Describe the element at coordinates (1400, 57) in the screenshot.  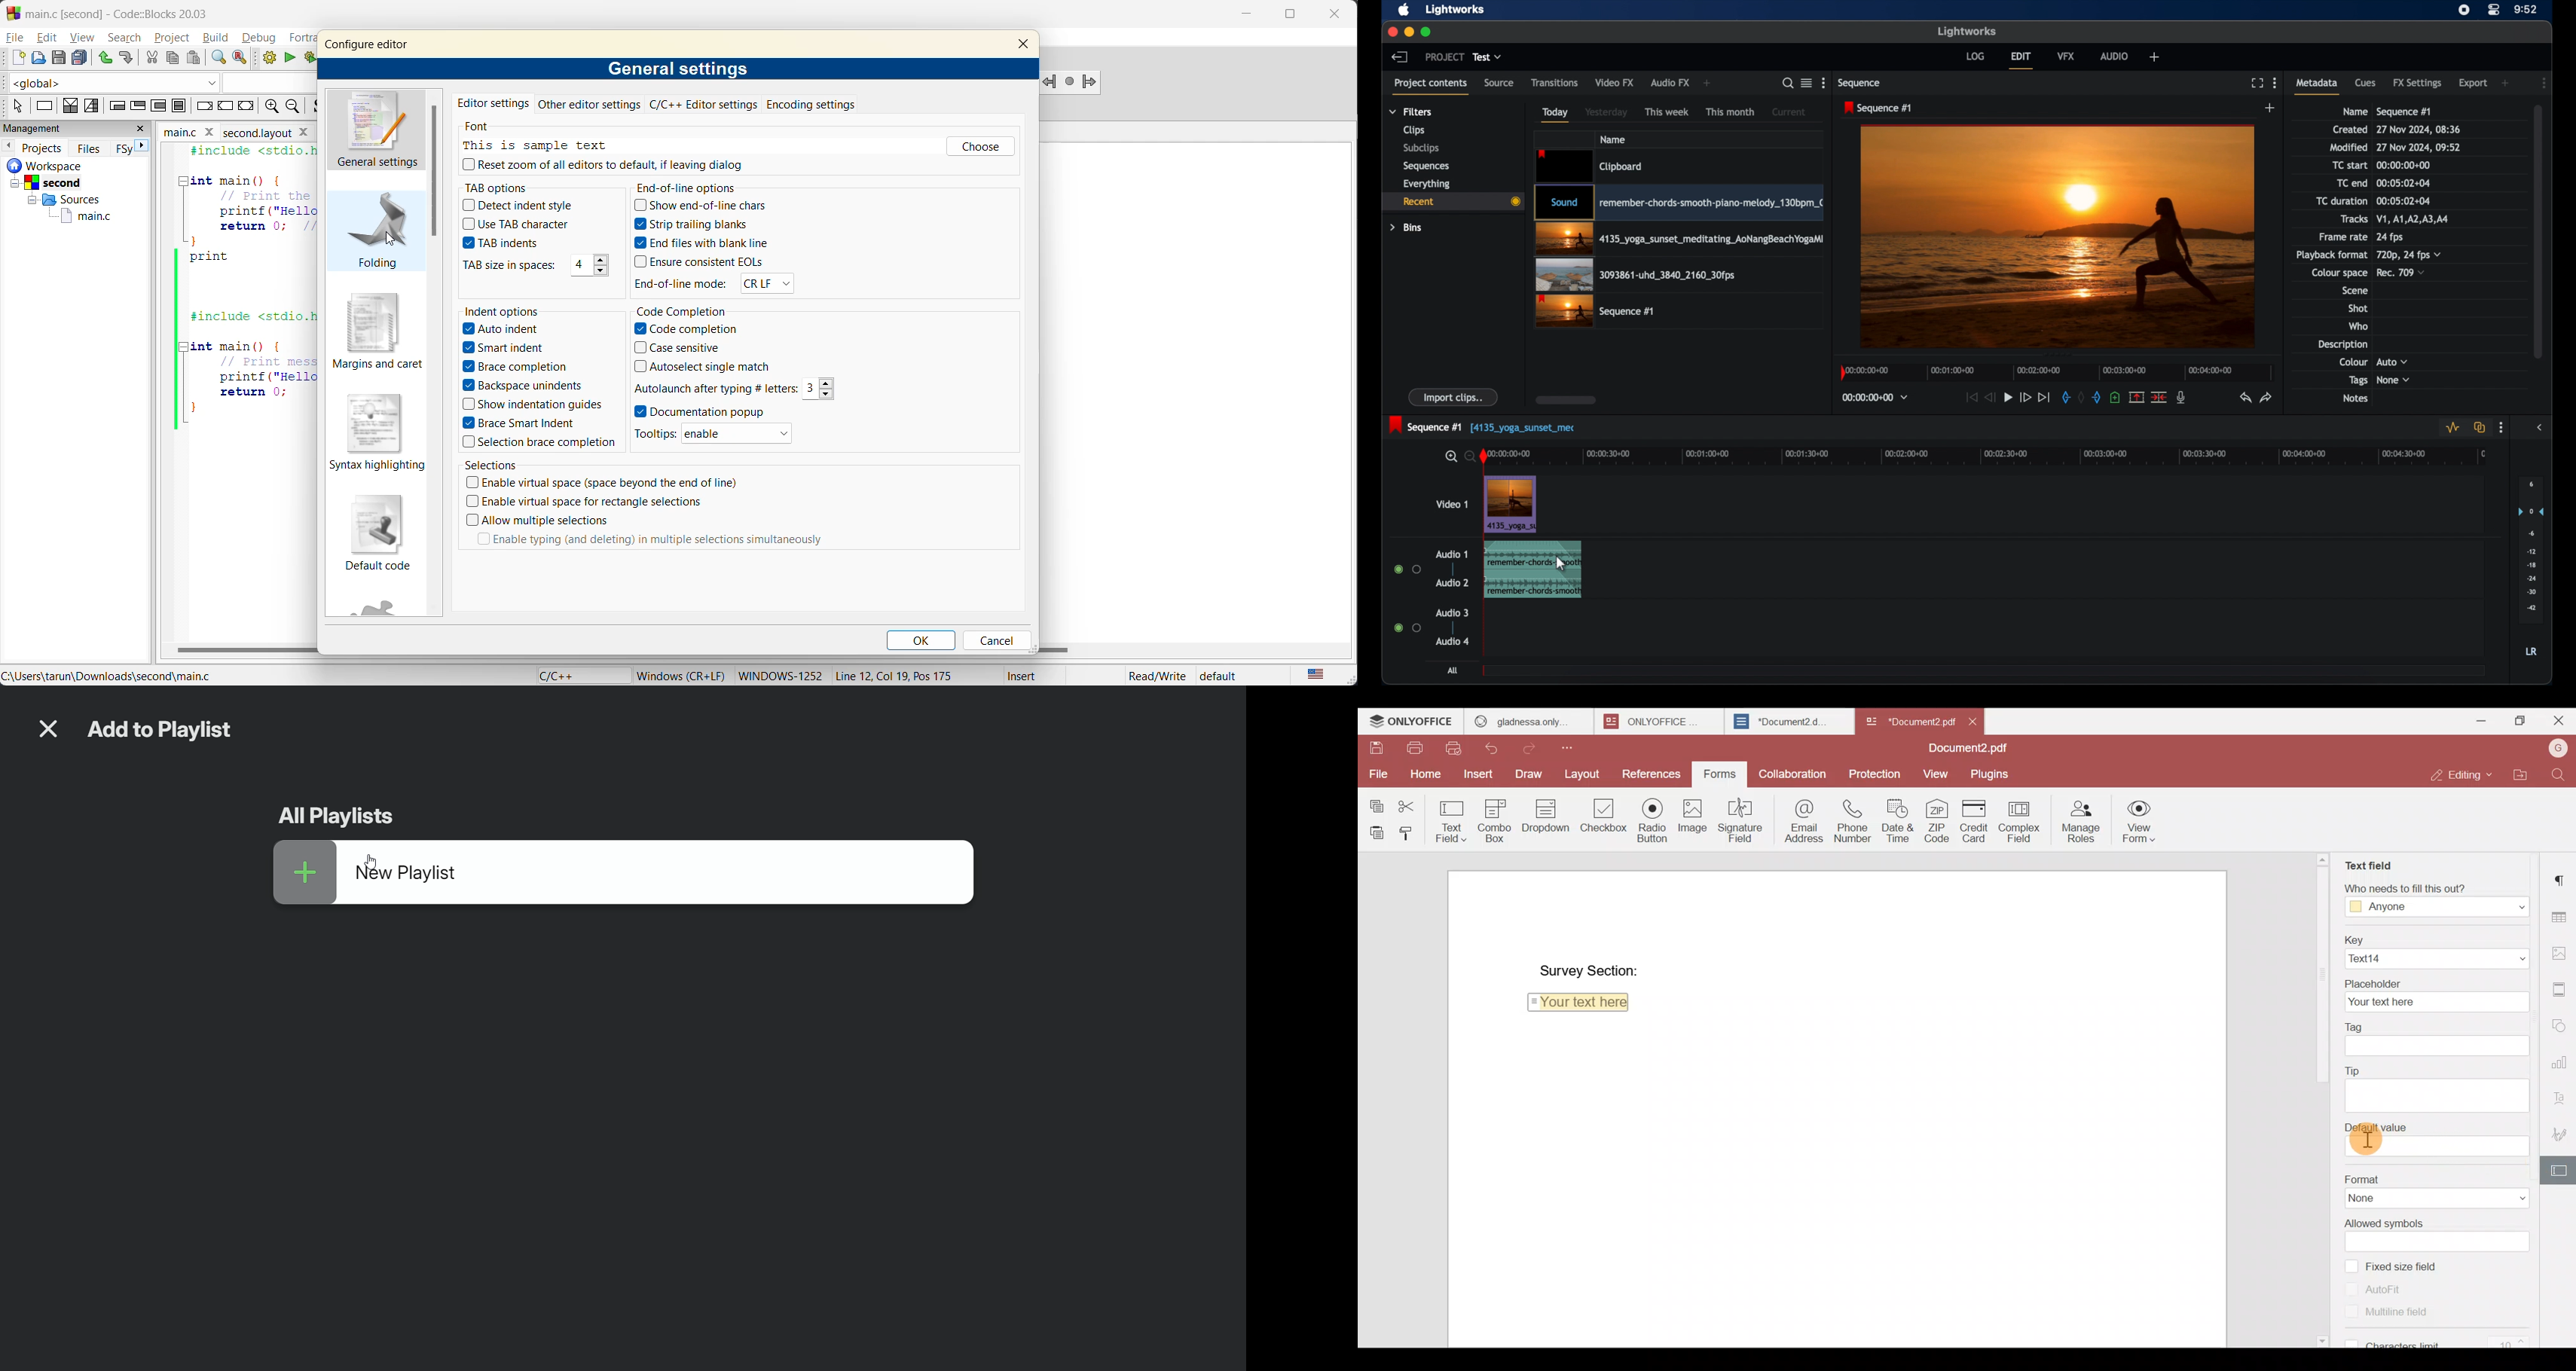
I see `back` at that location.